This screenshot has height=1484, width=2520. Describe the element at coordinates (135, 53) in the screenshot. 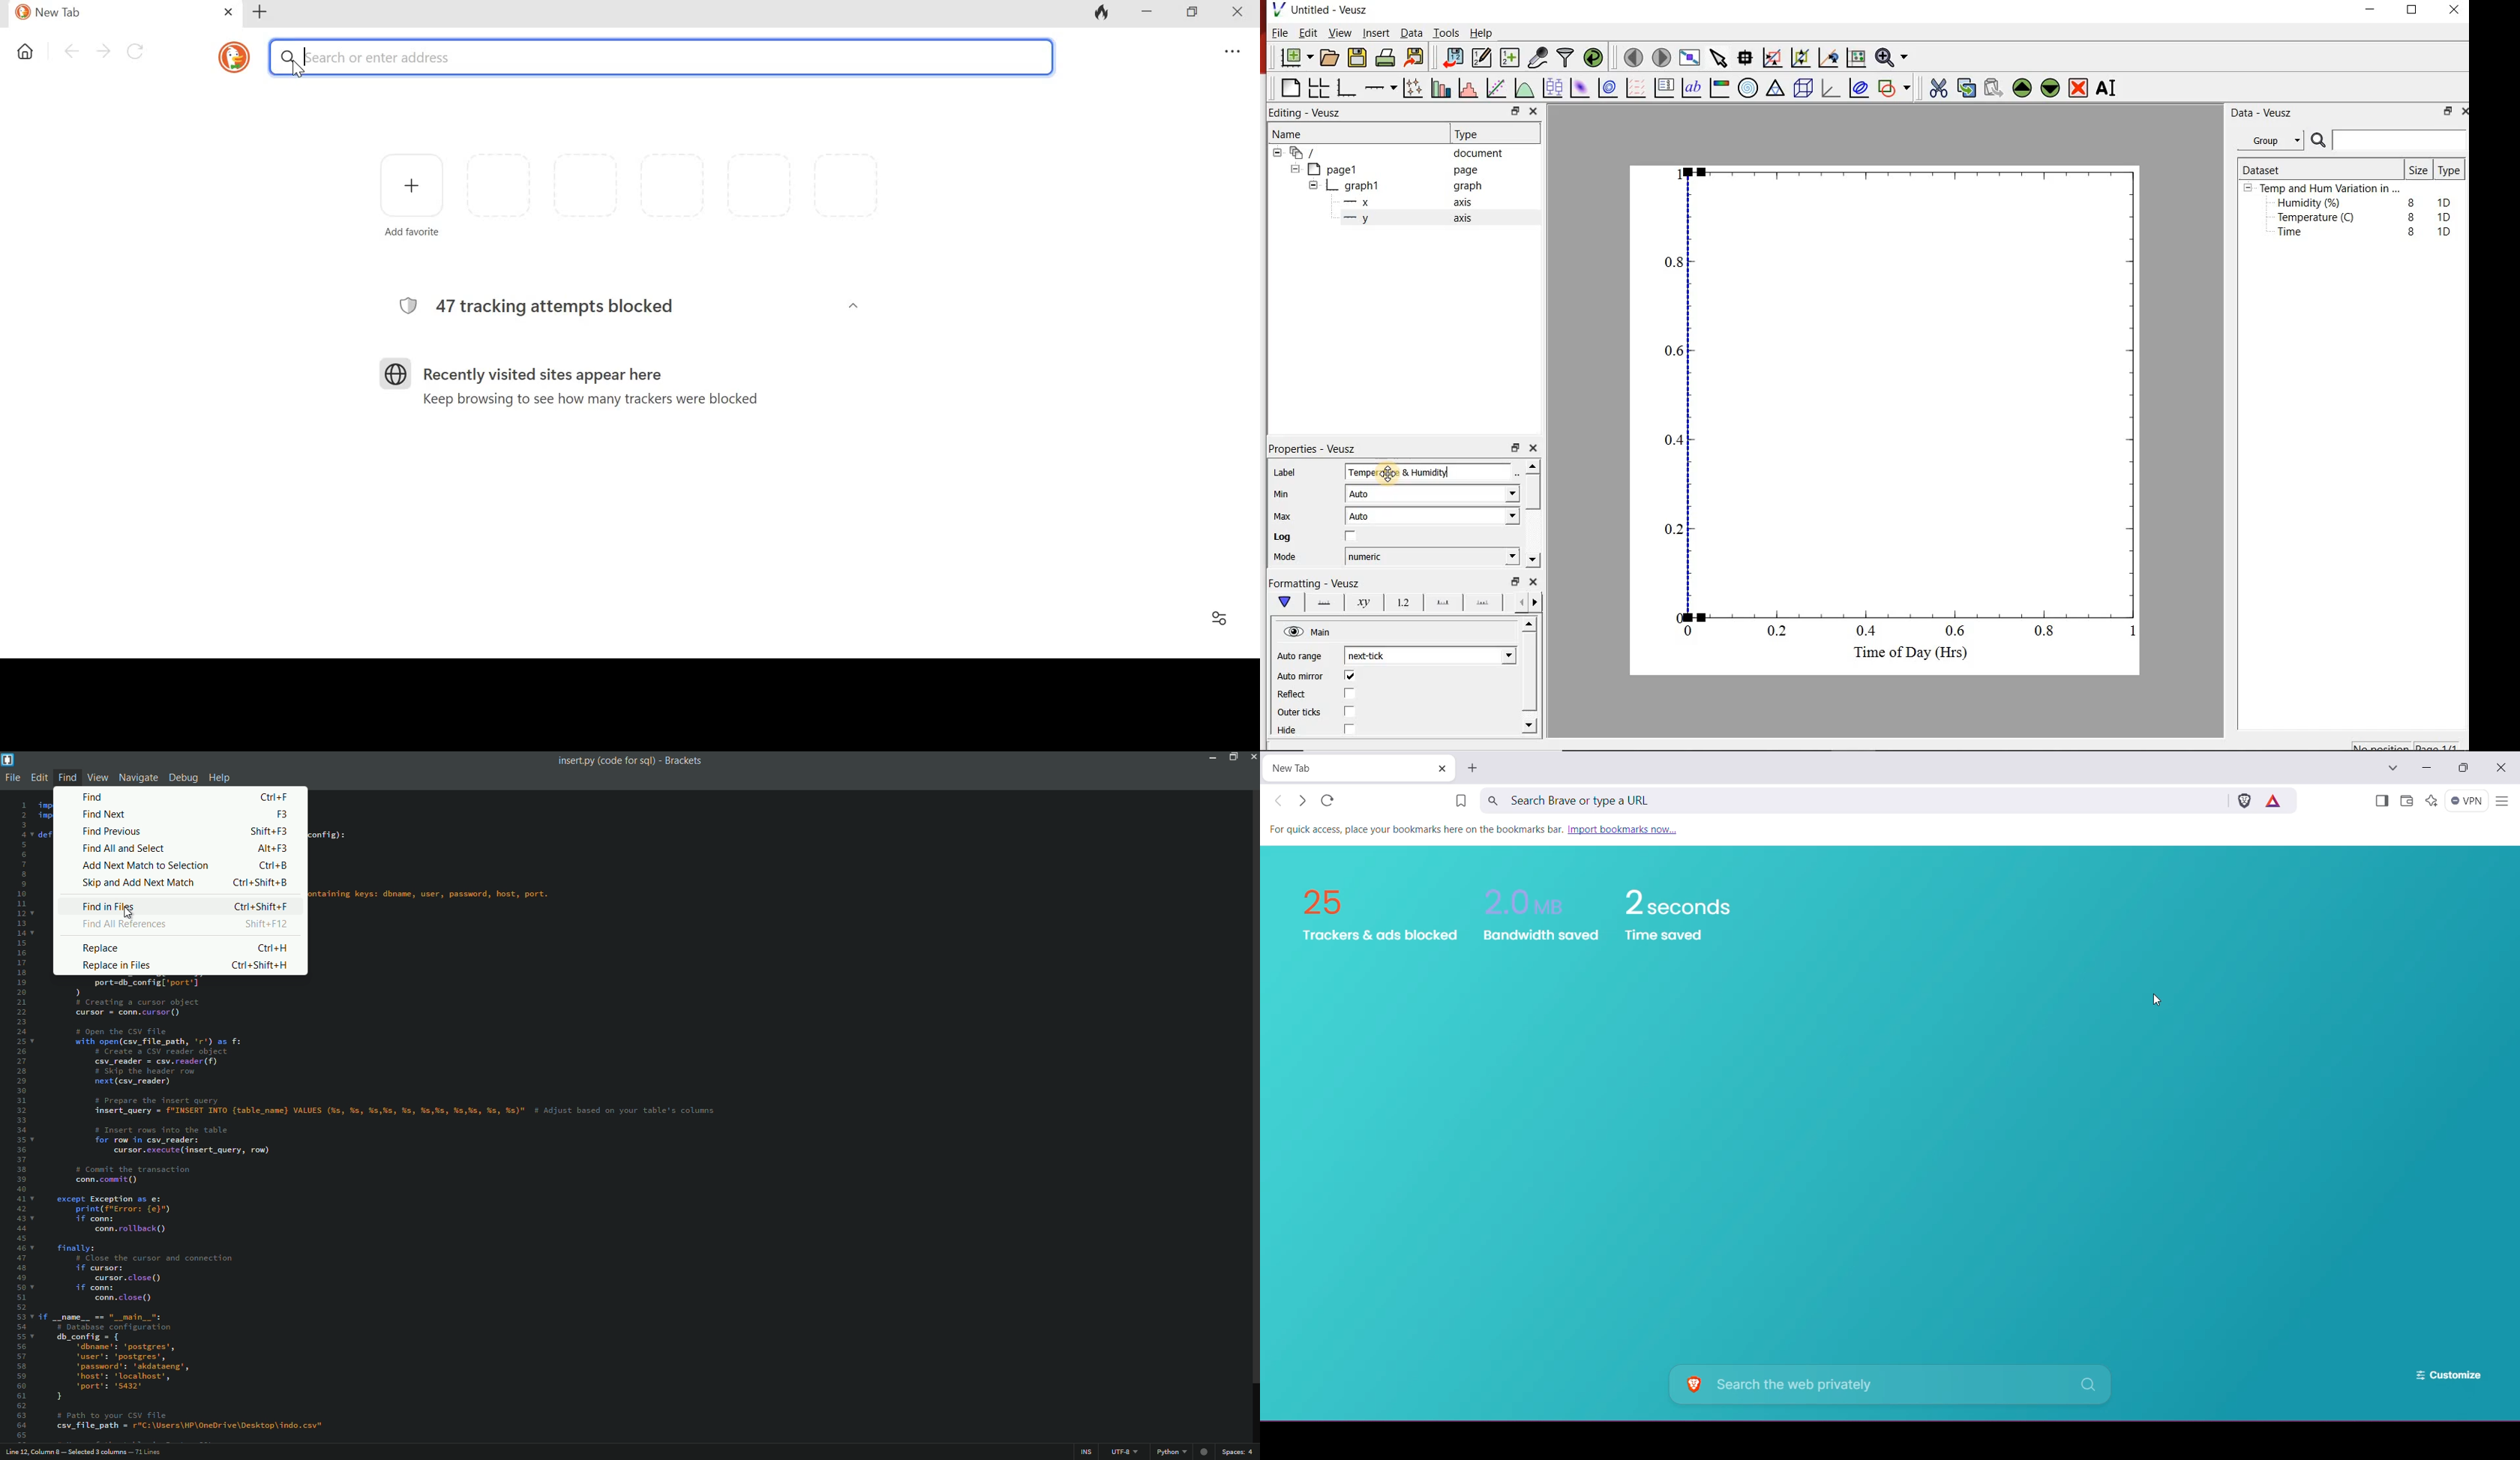

I see `Reload this page` at that location.